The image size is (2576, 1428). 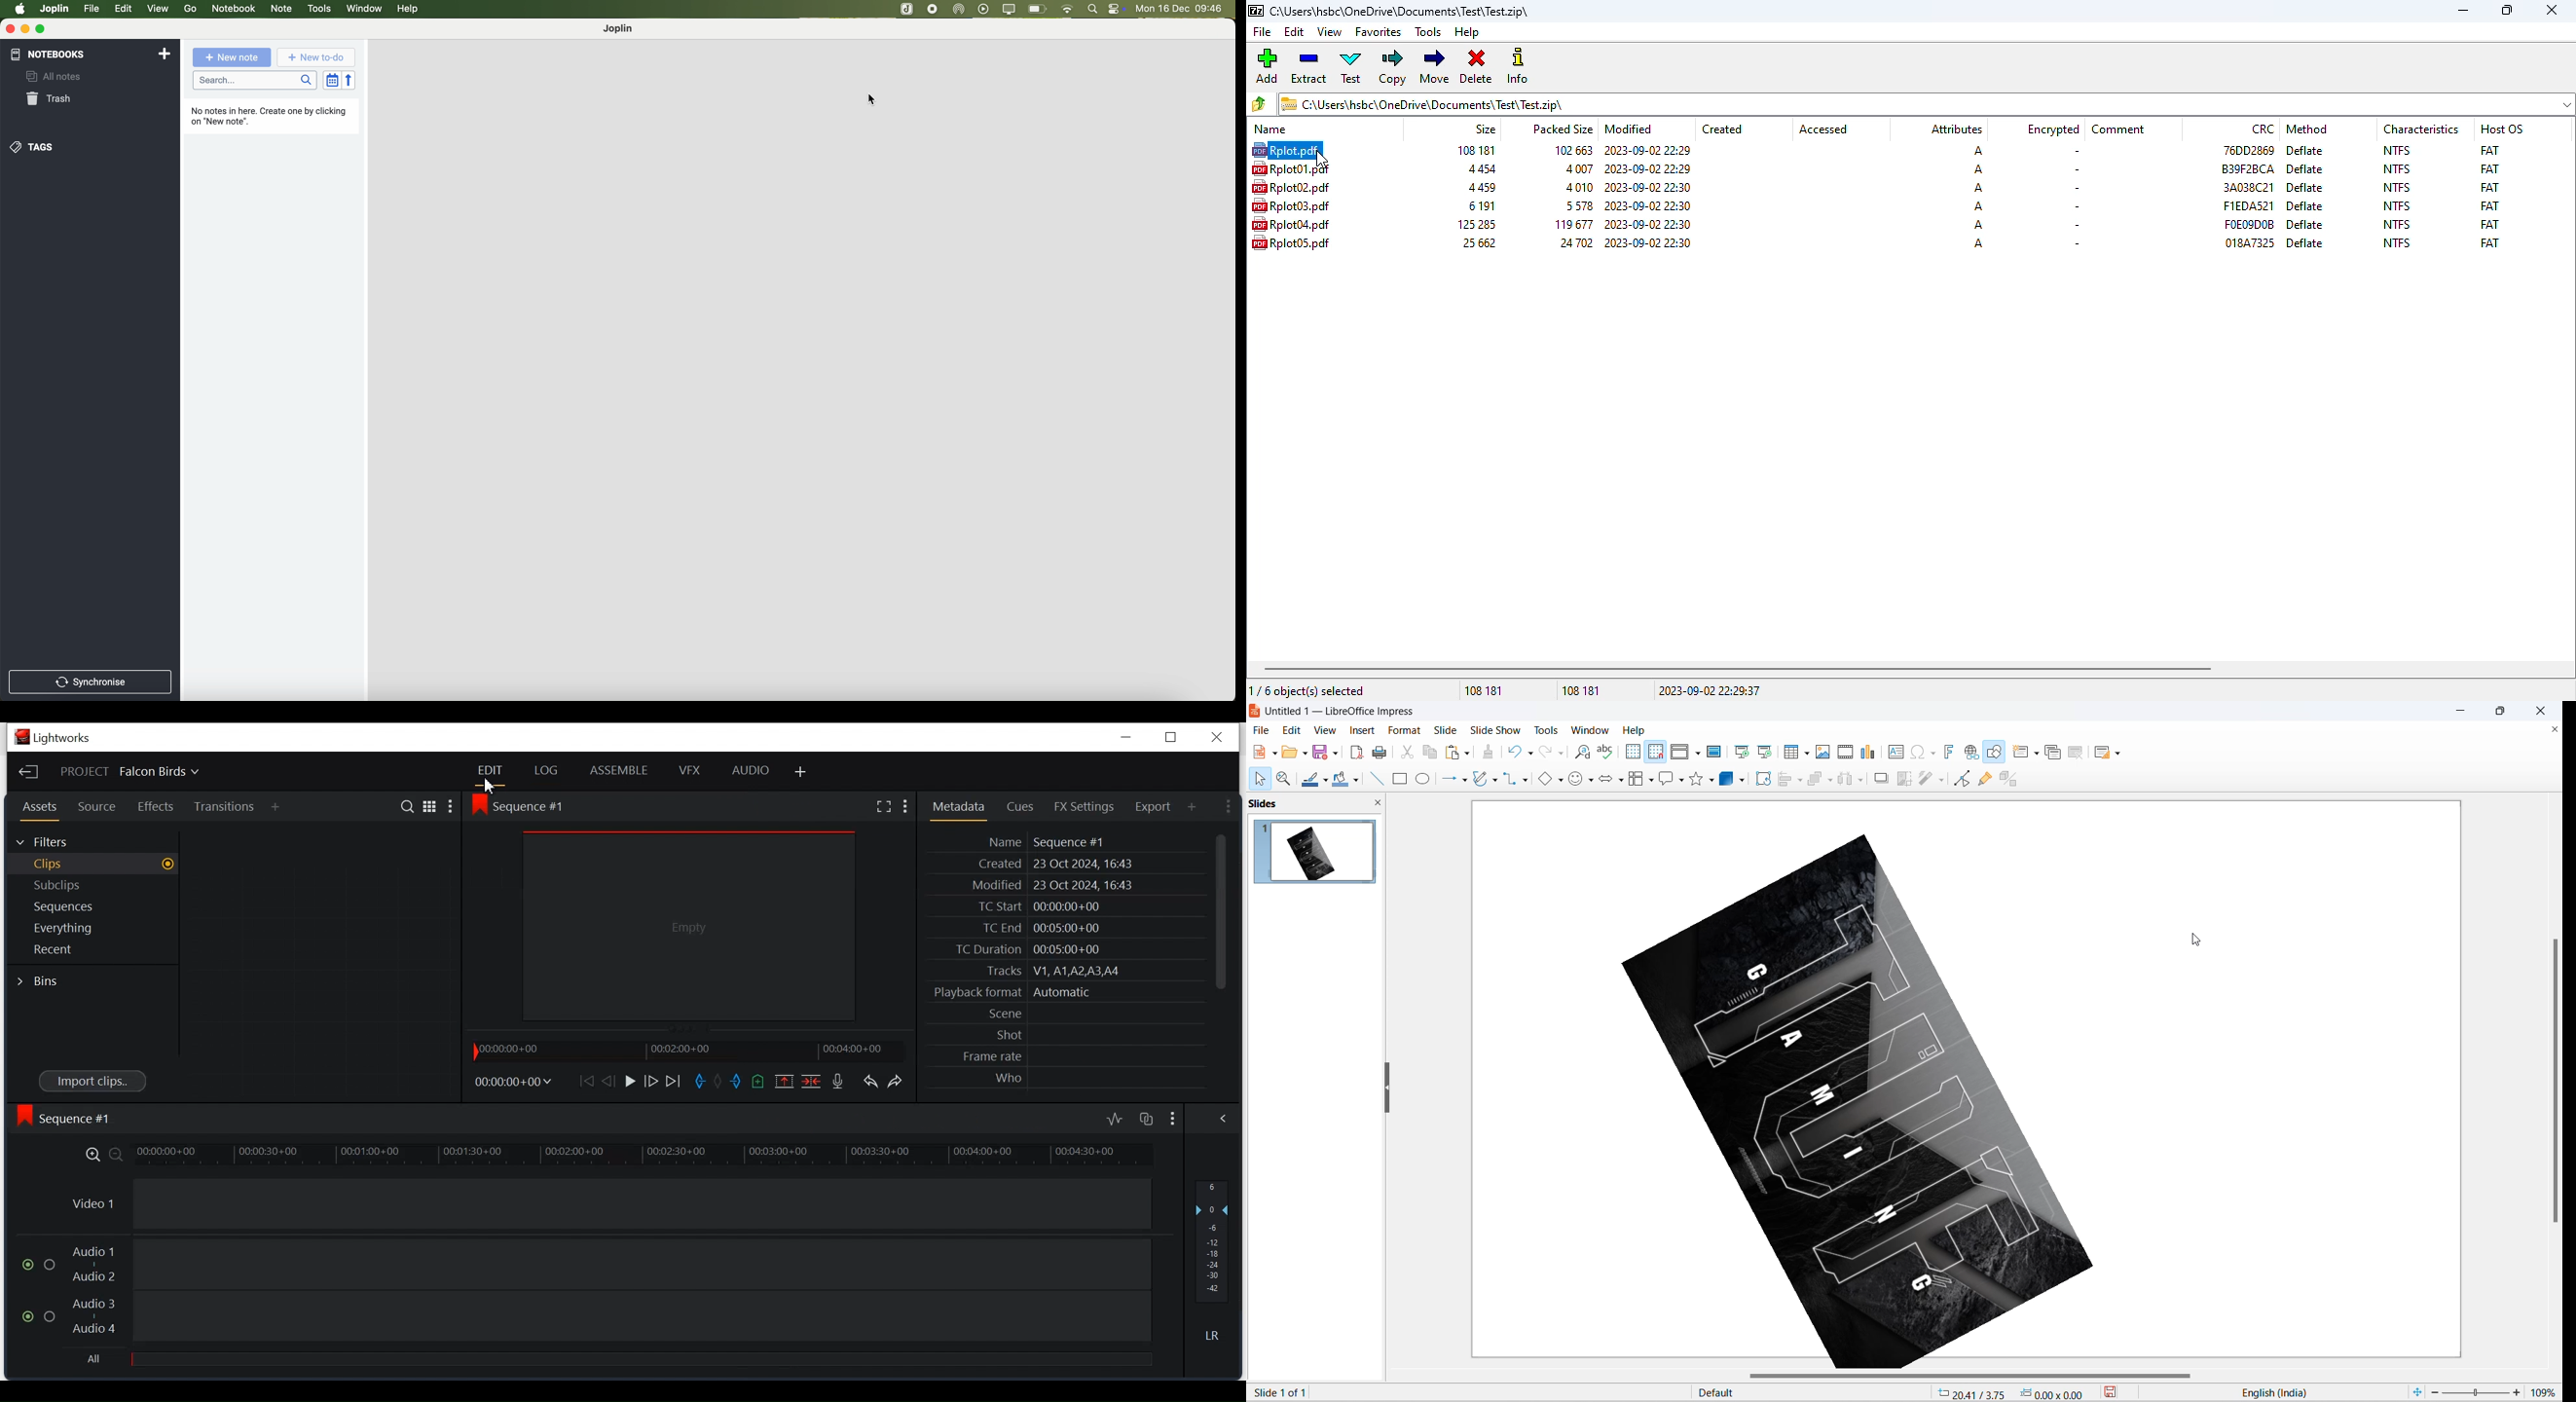 What do you see at coordinates (652, 1080) in the screenshot?
I see `Nudge one frame forward` at bounding box center [652, 1080].